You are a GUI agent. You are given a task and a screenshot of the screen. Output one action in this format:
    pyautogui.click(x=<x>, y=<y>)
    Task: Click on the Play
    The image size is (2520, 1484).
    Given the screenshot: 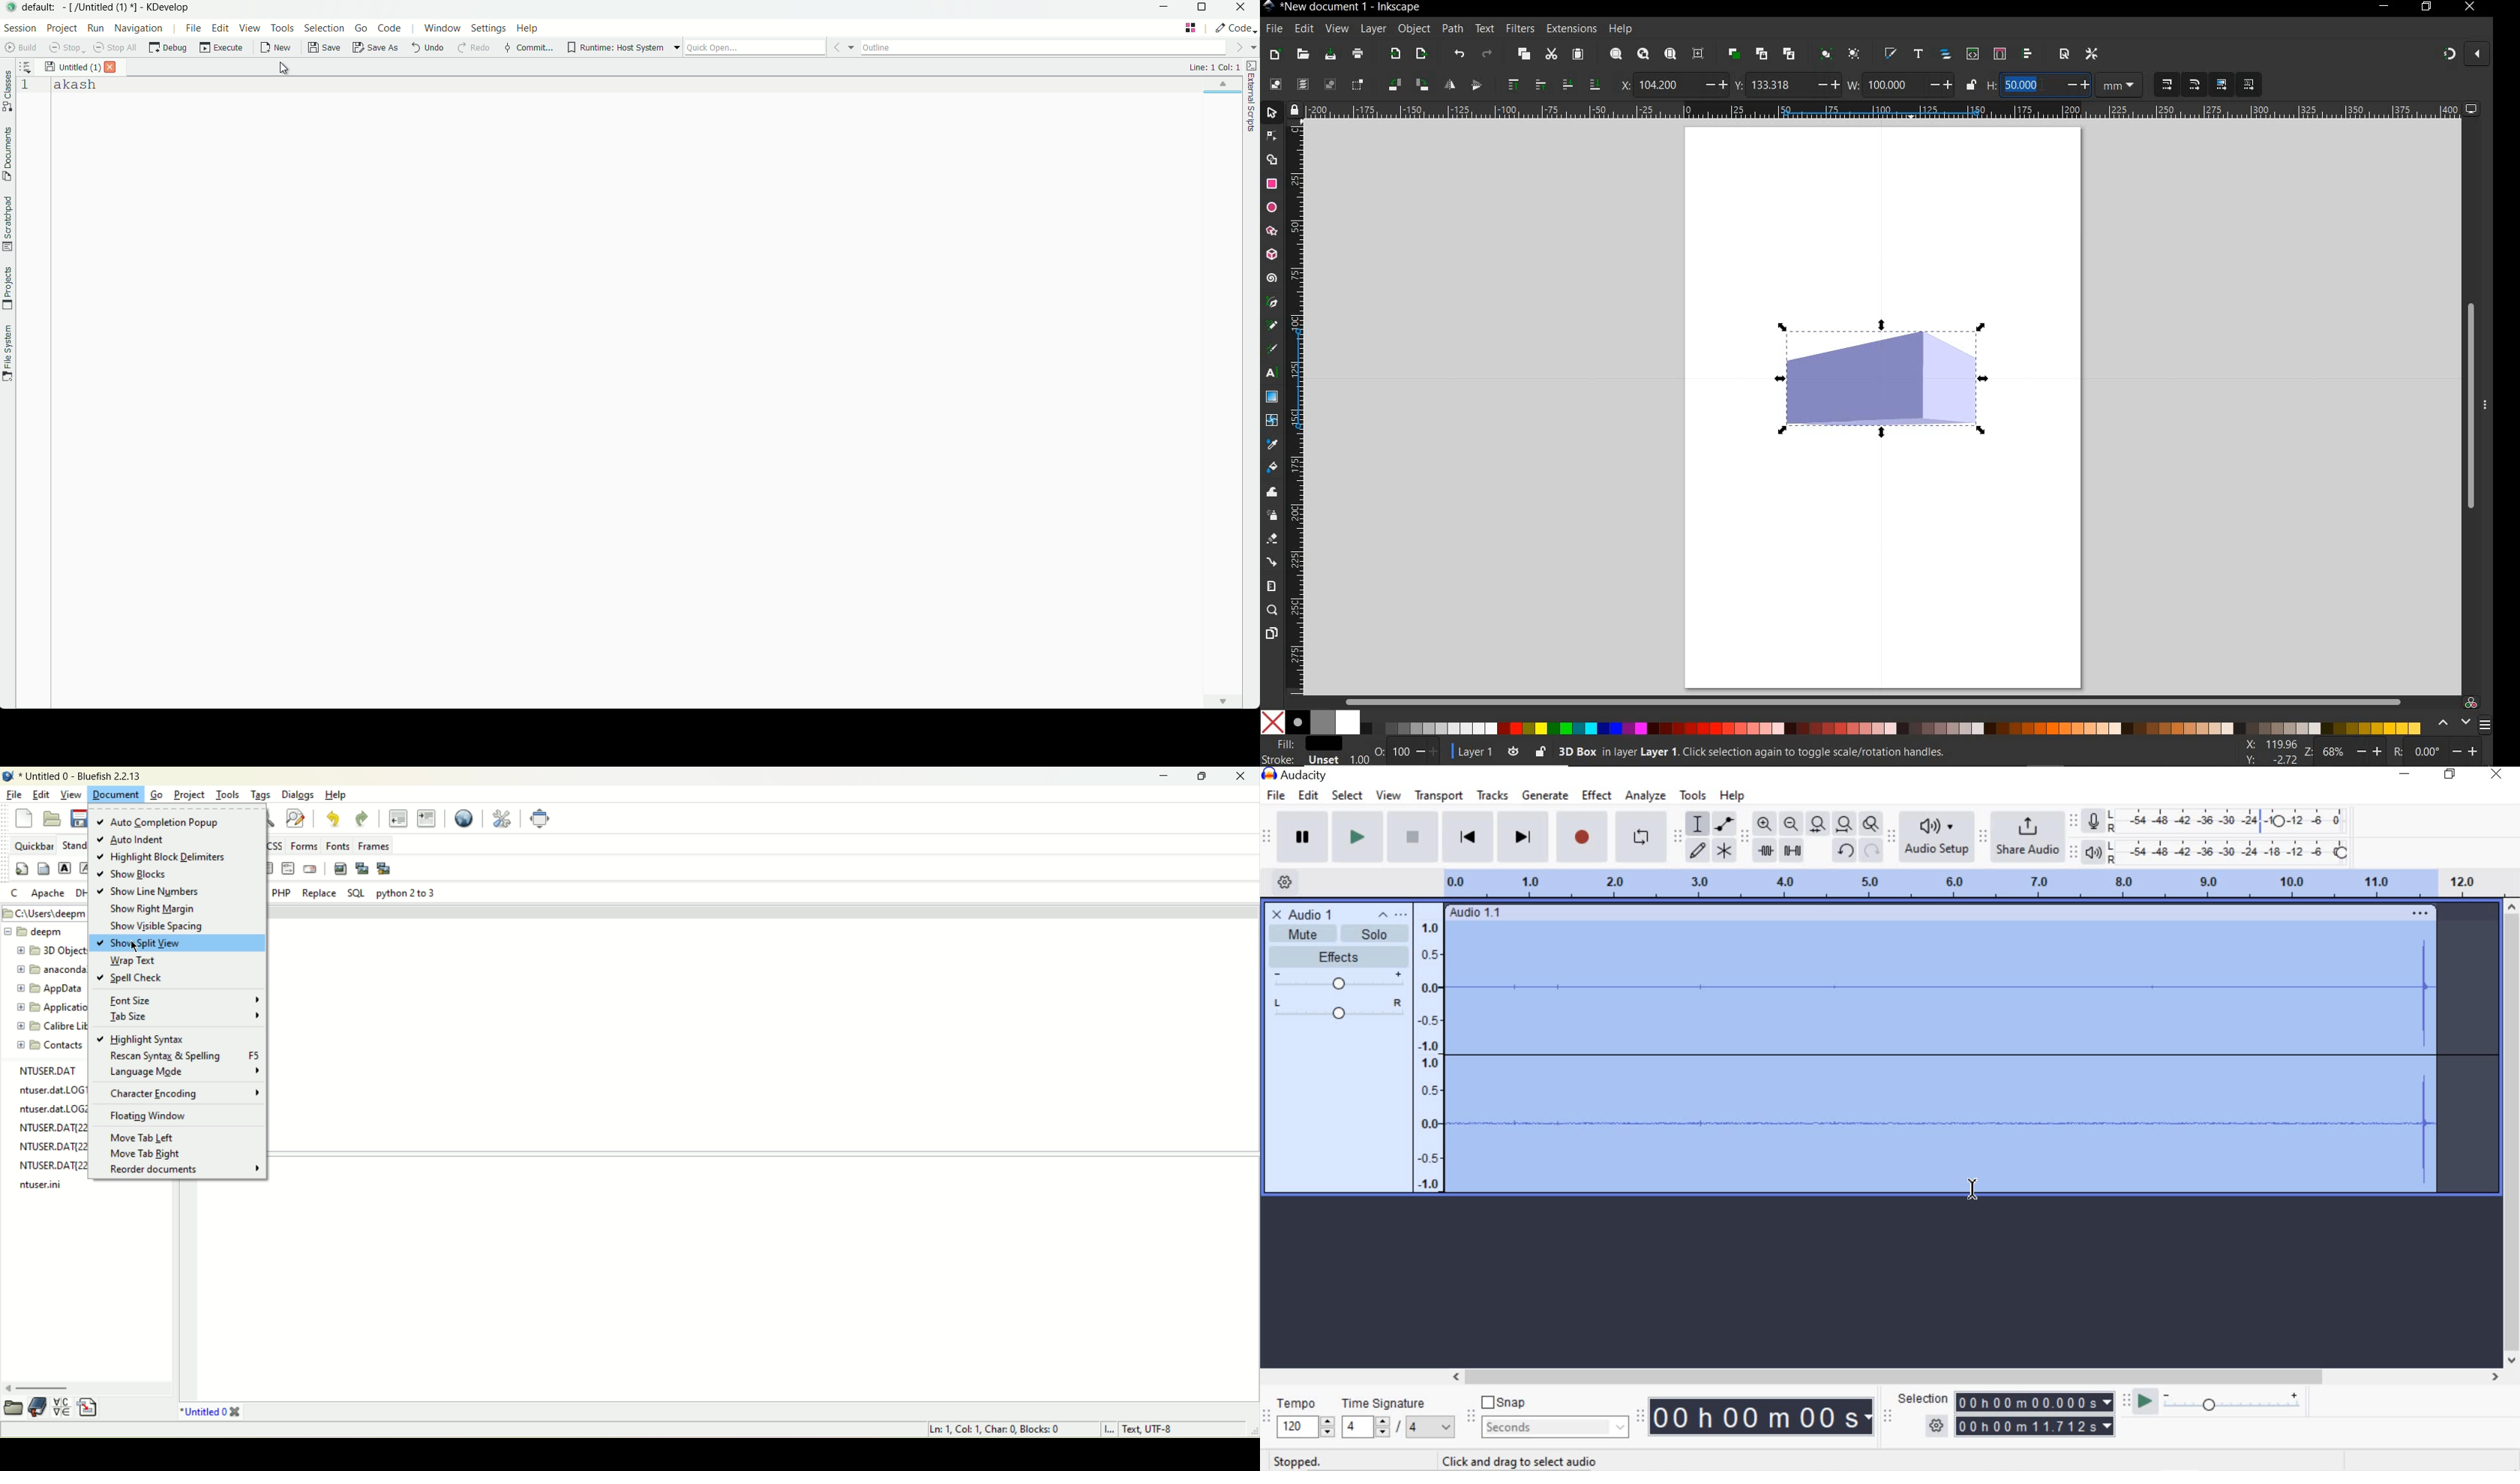 What is the action you would take?
    pyautogui.click(x=1358, y=838)
    